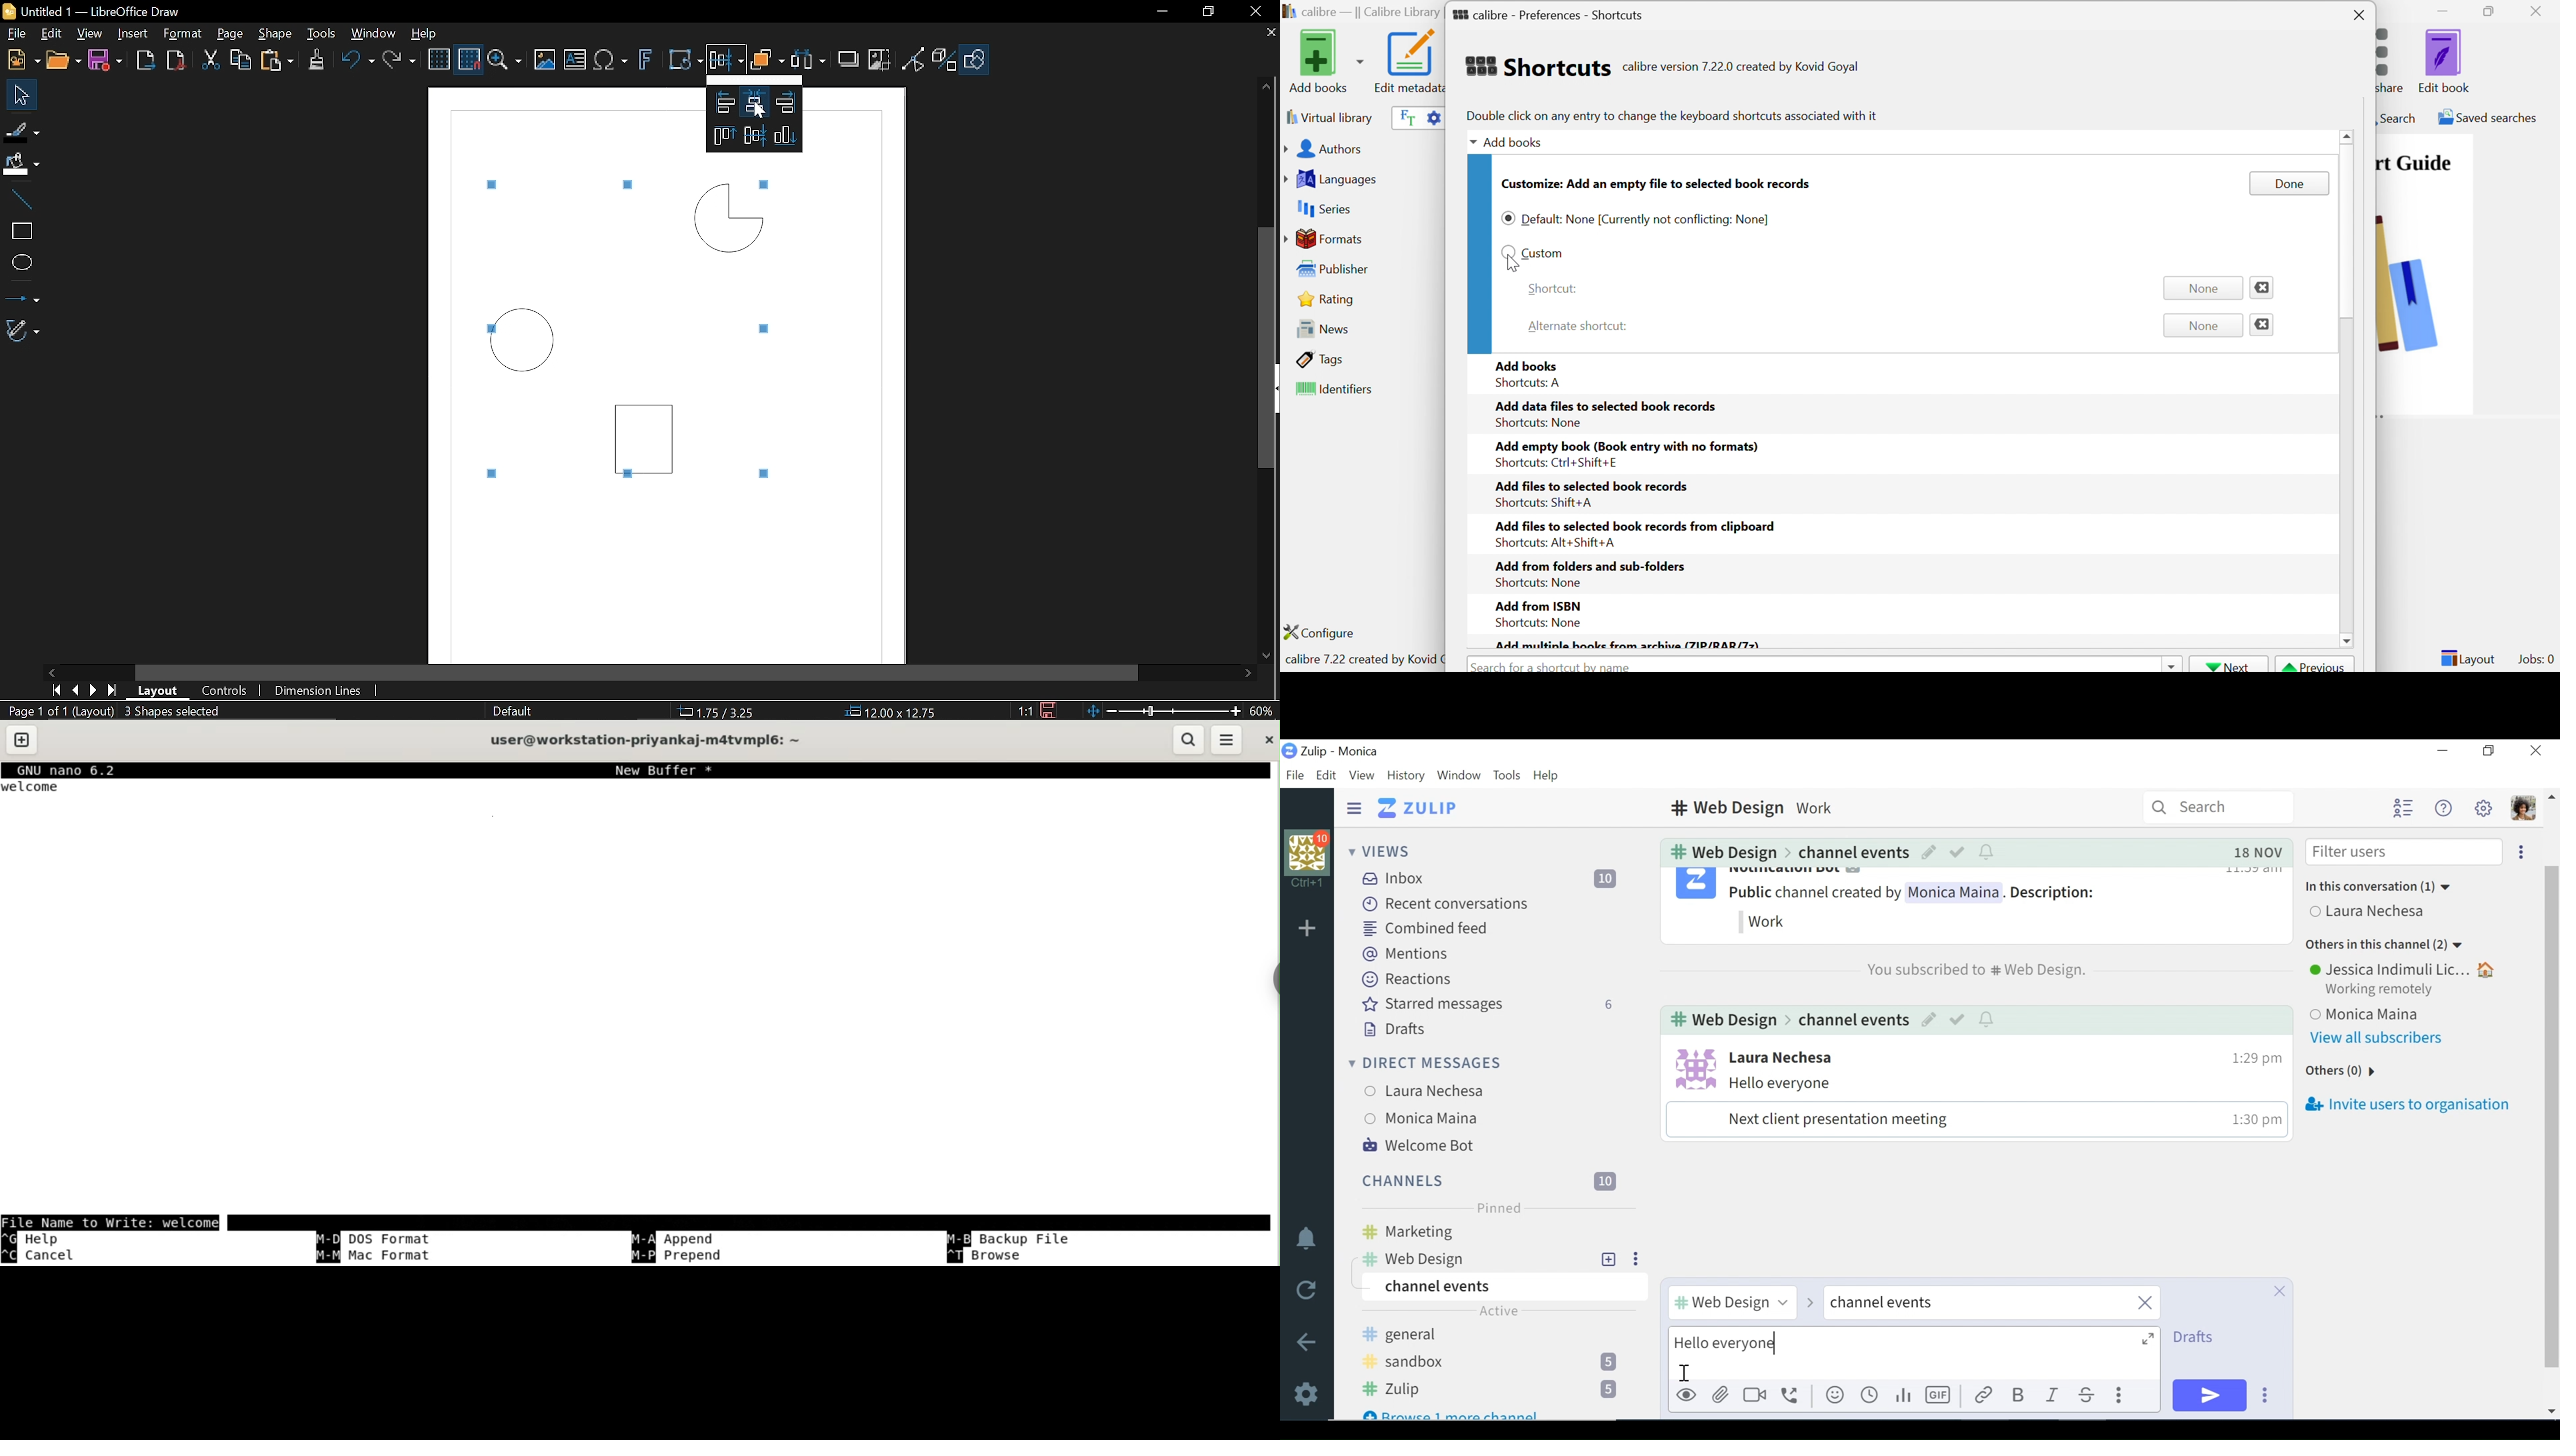 Image resolution: width=2576 pixels, height=1456 pixels. I want to click on Add empty book (Book entry with no formats), so click(1626, 447).